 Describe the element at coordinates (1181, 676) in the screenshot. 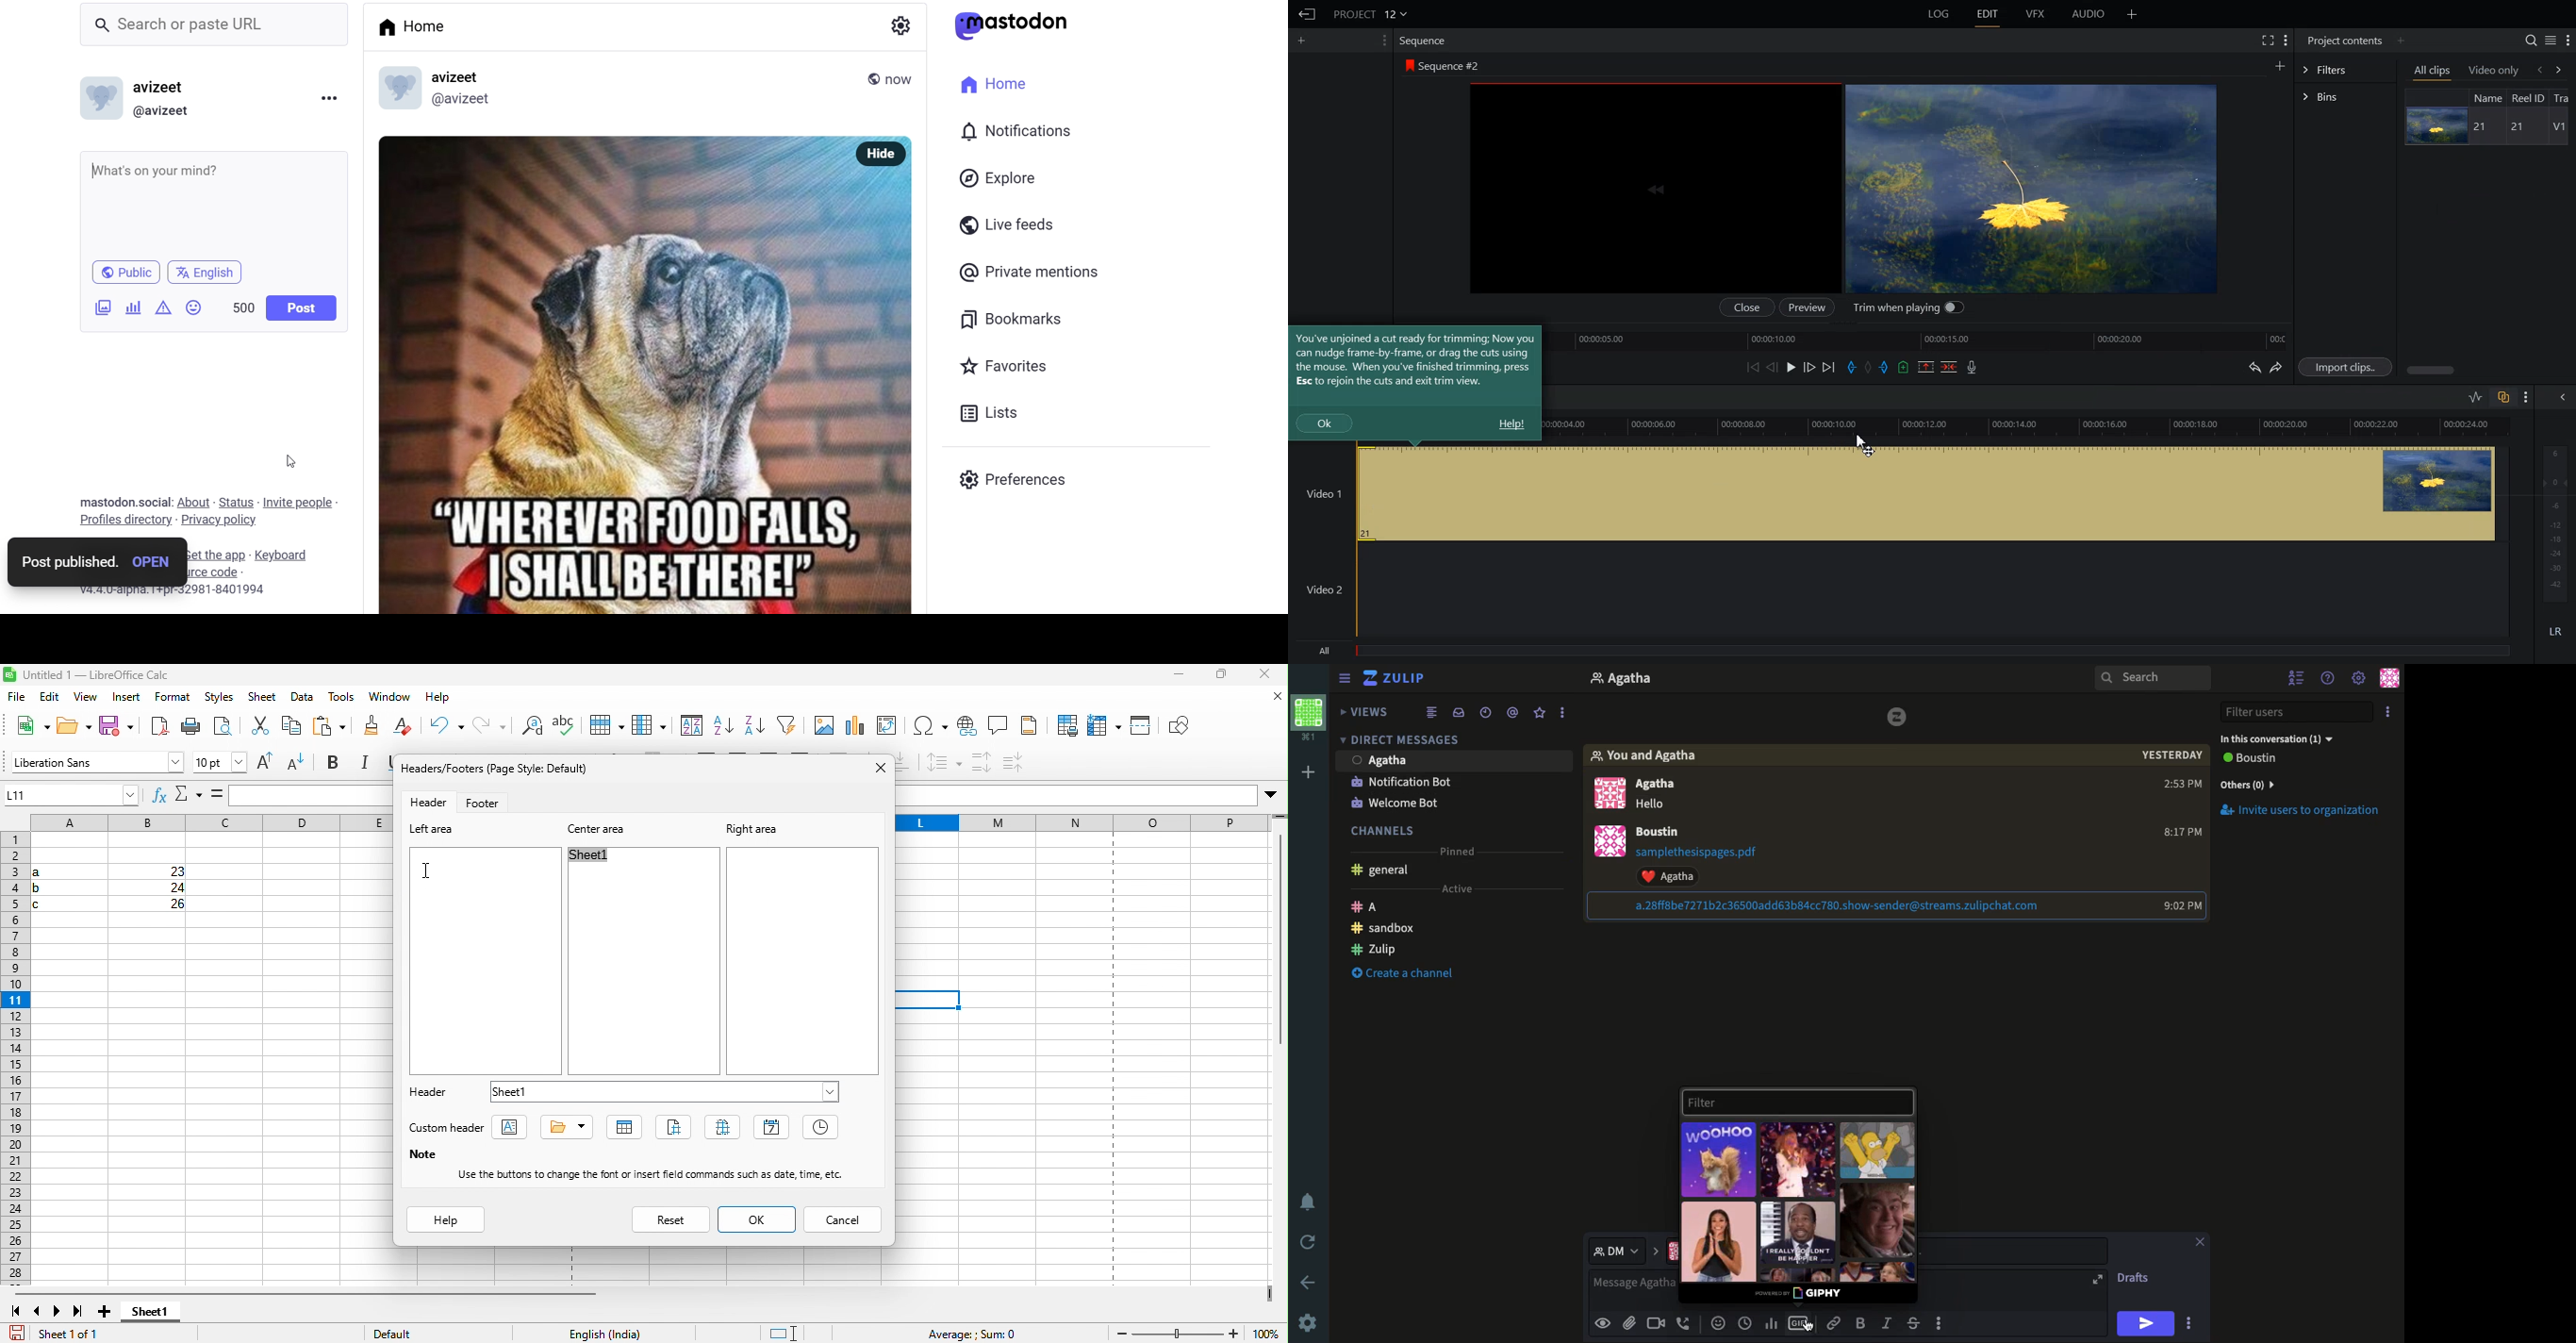

I see `minimize` at that location.